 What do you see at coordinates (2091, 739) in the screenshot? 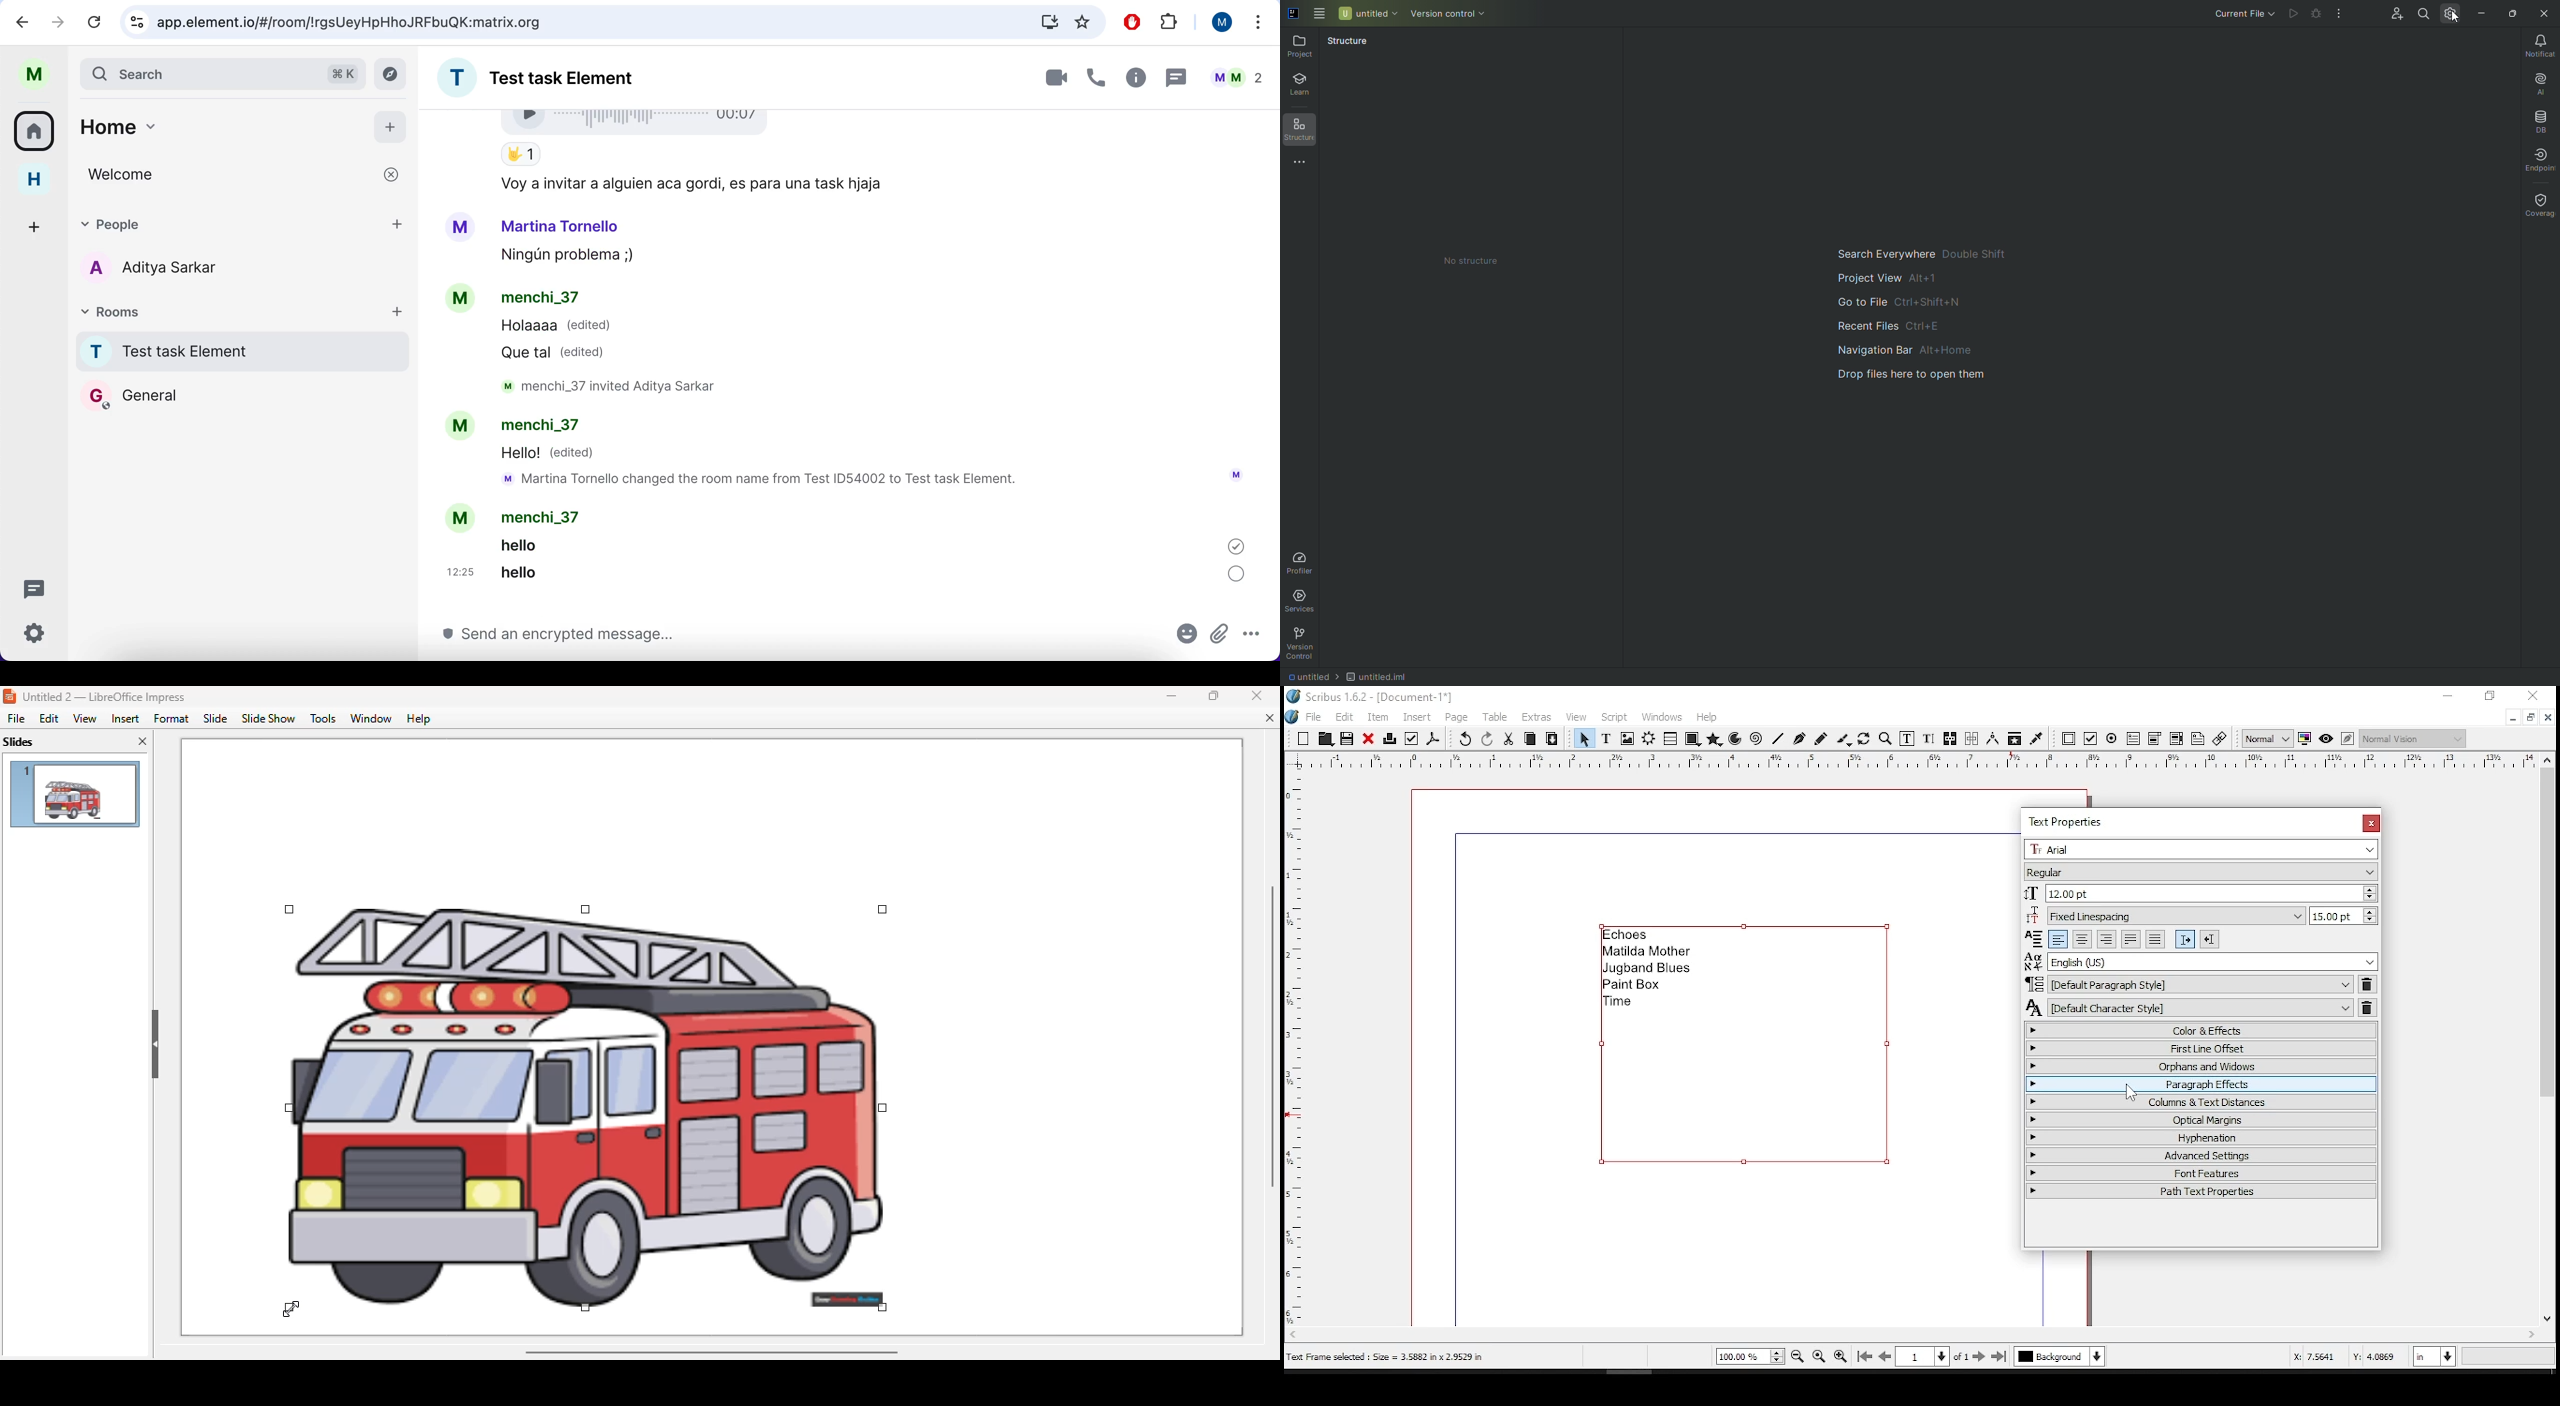
I see `PDF check button` at bounding box center [2091, 739].